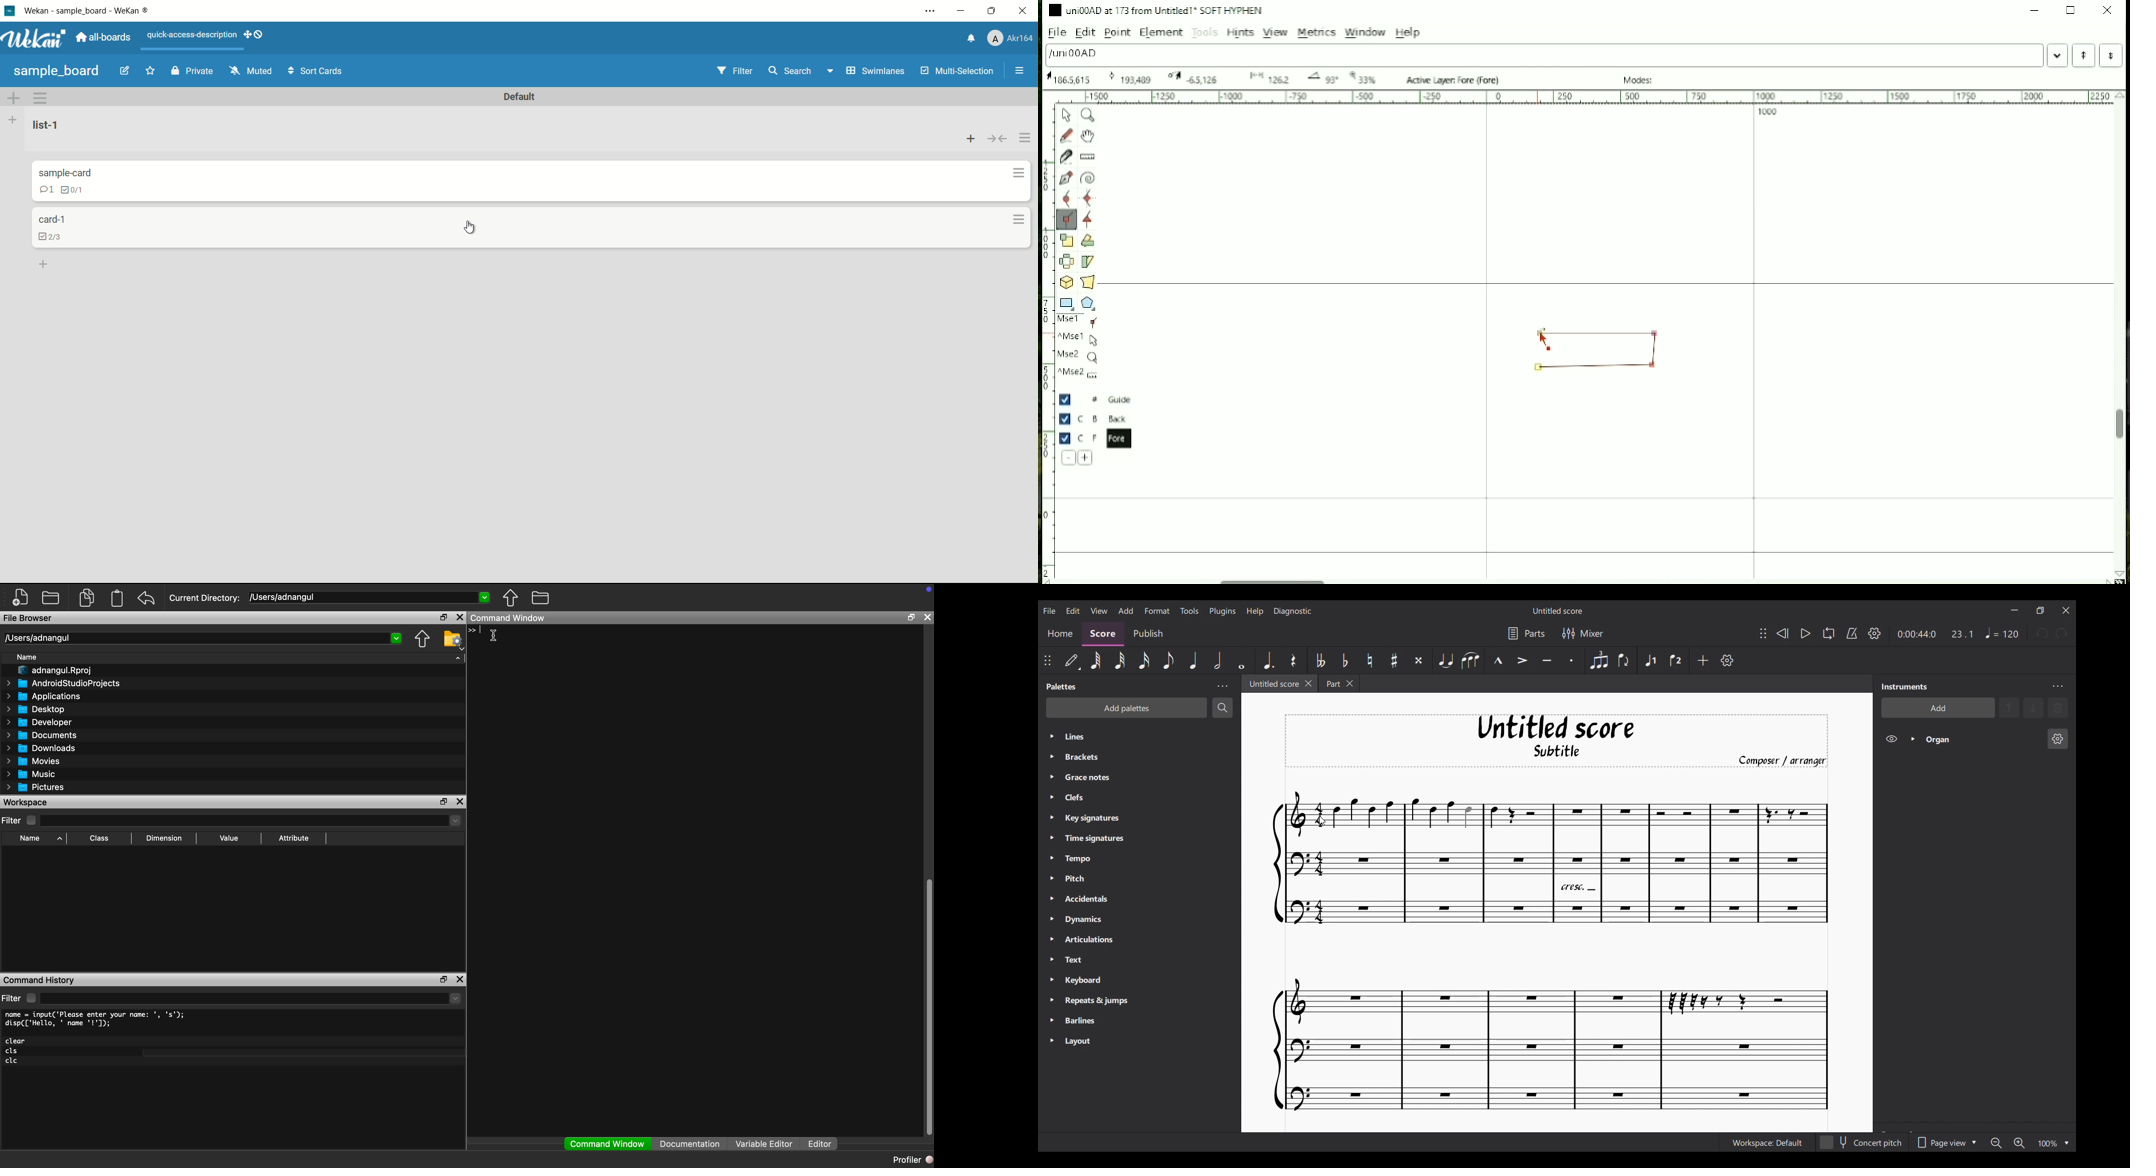  What do you see at coordinates (867, 71) in the screenshot?
I see `swimlanes` at bounding box center [867, 71].